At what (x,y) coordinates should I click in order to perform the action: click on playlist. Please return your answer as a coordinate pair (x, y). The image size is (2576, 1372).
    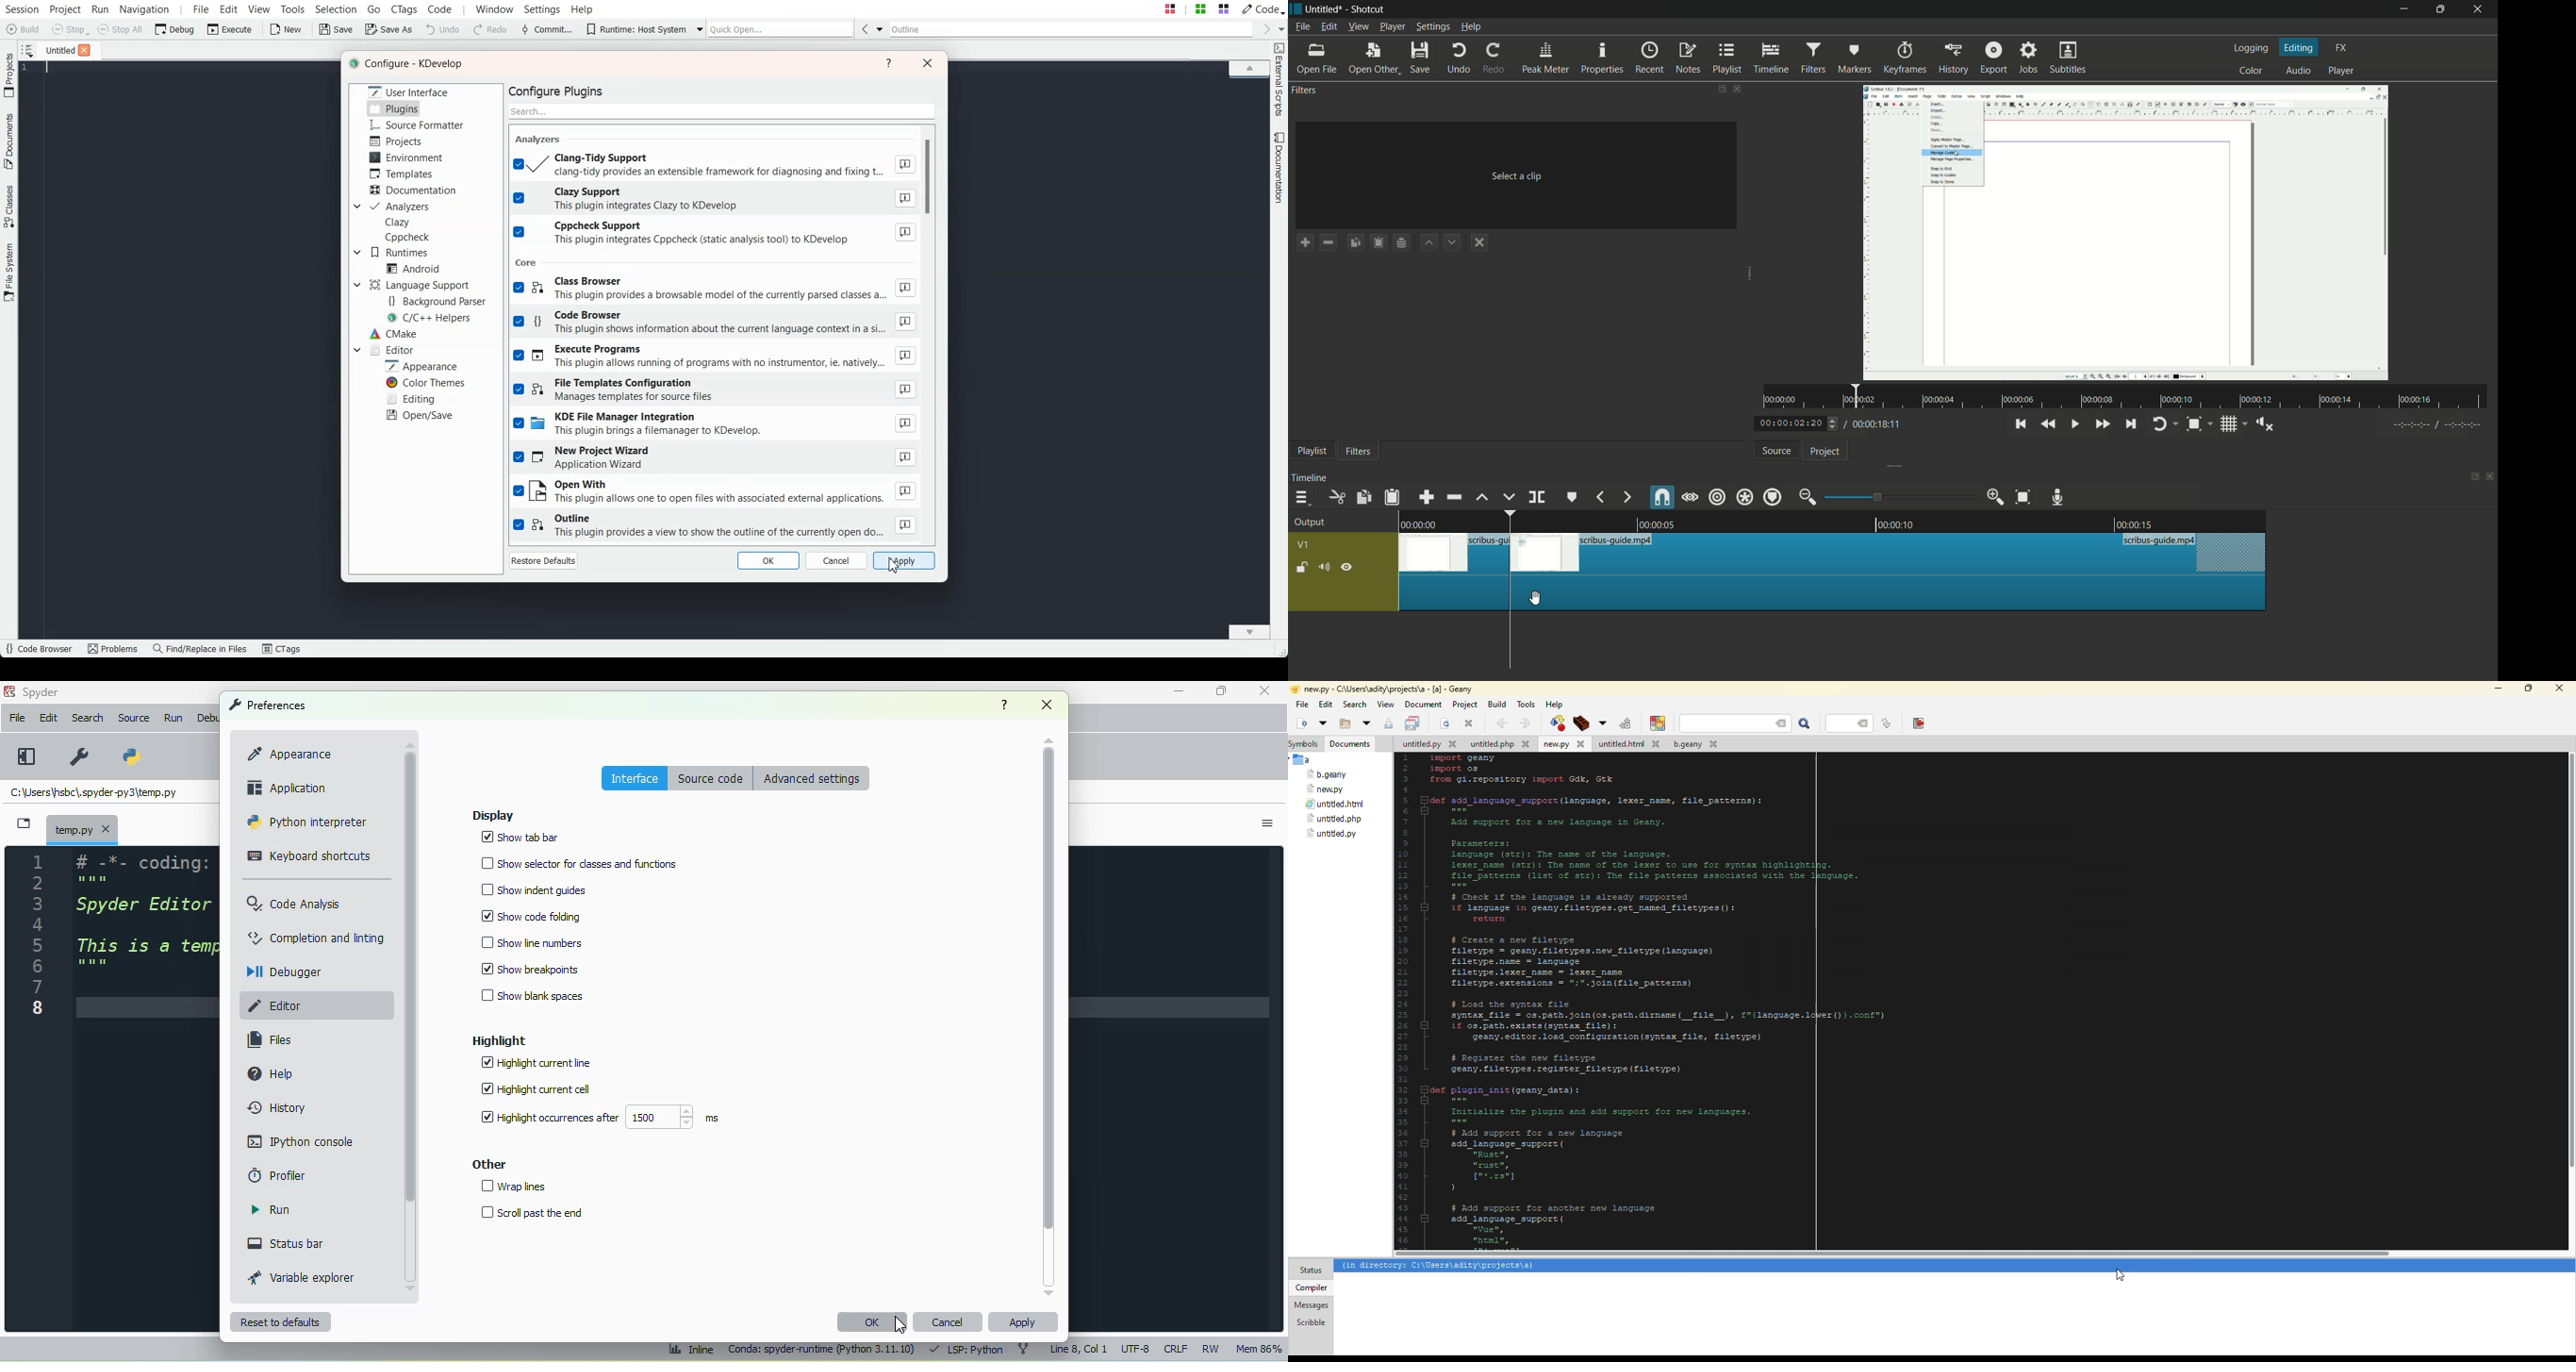
    Looking at the image, I should click on (1309, 451).